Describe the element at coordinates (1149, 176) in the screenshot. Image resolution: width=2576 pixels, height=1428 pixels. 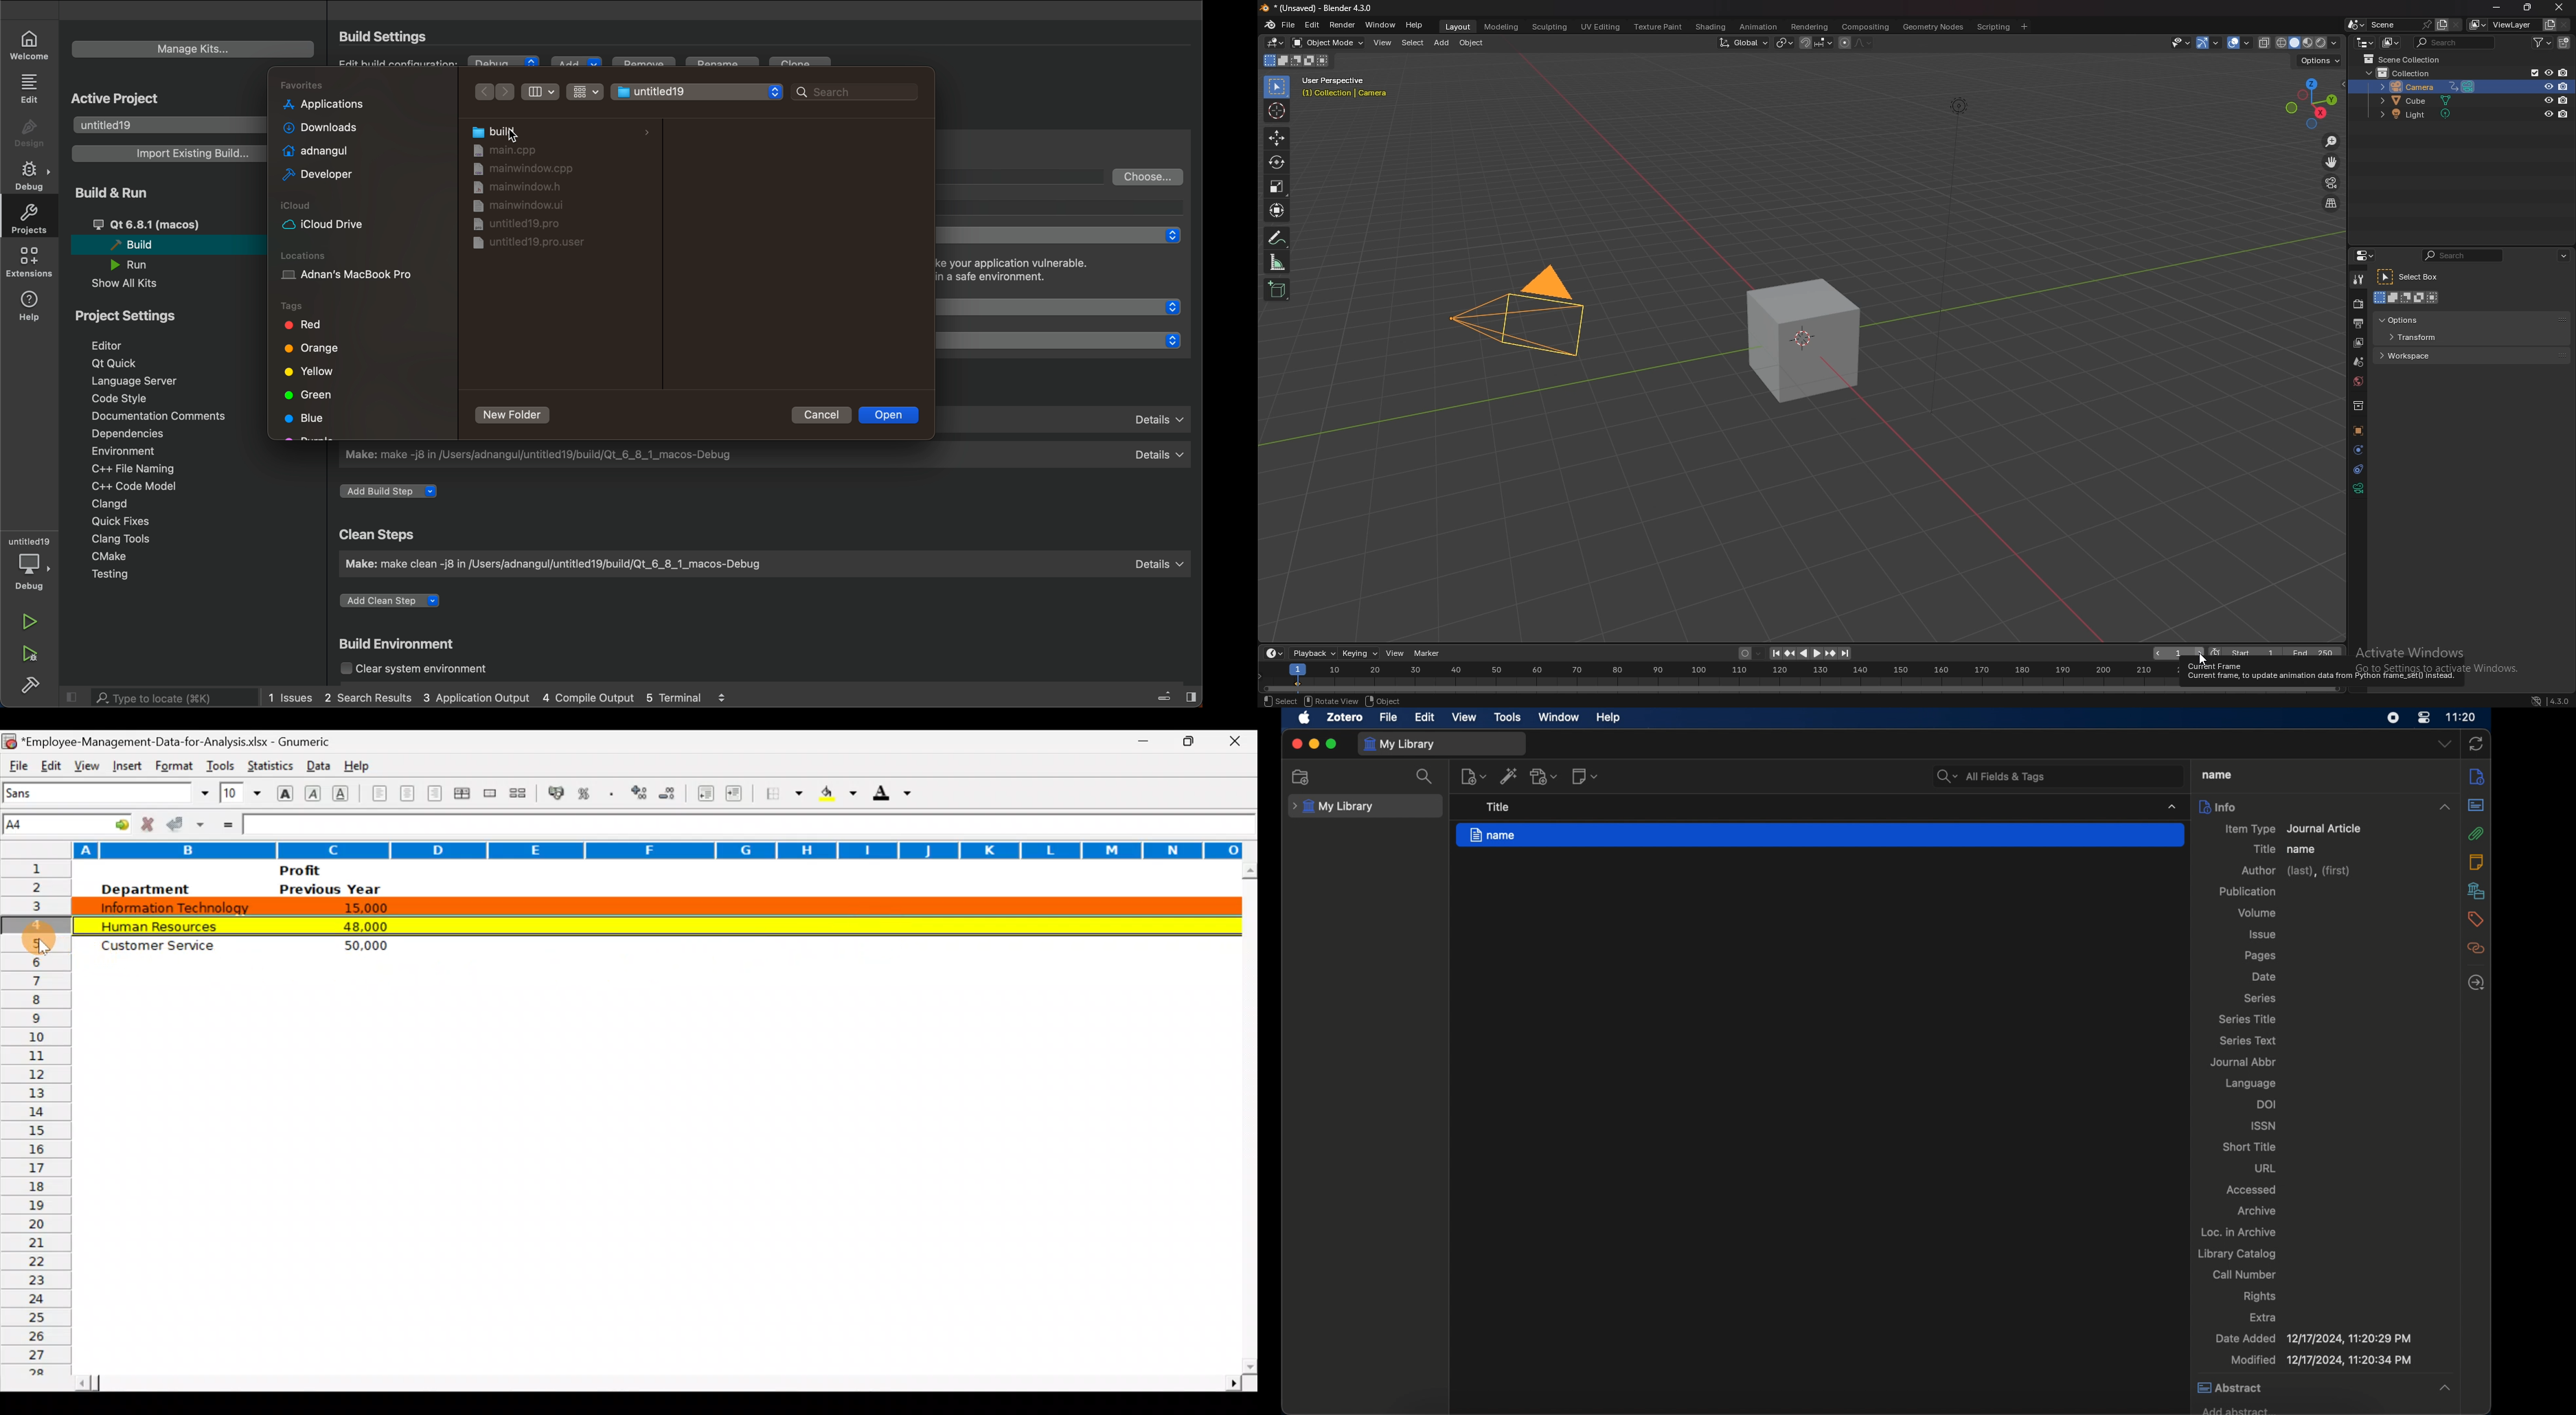
I see `choose` at that location.